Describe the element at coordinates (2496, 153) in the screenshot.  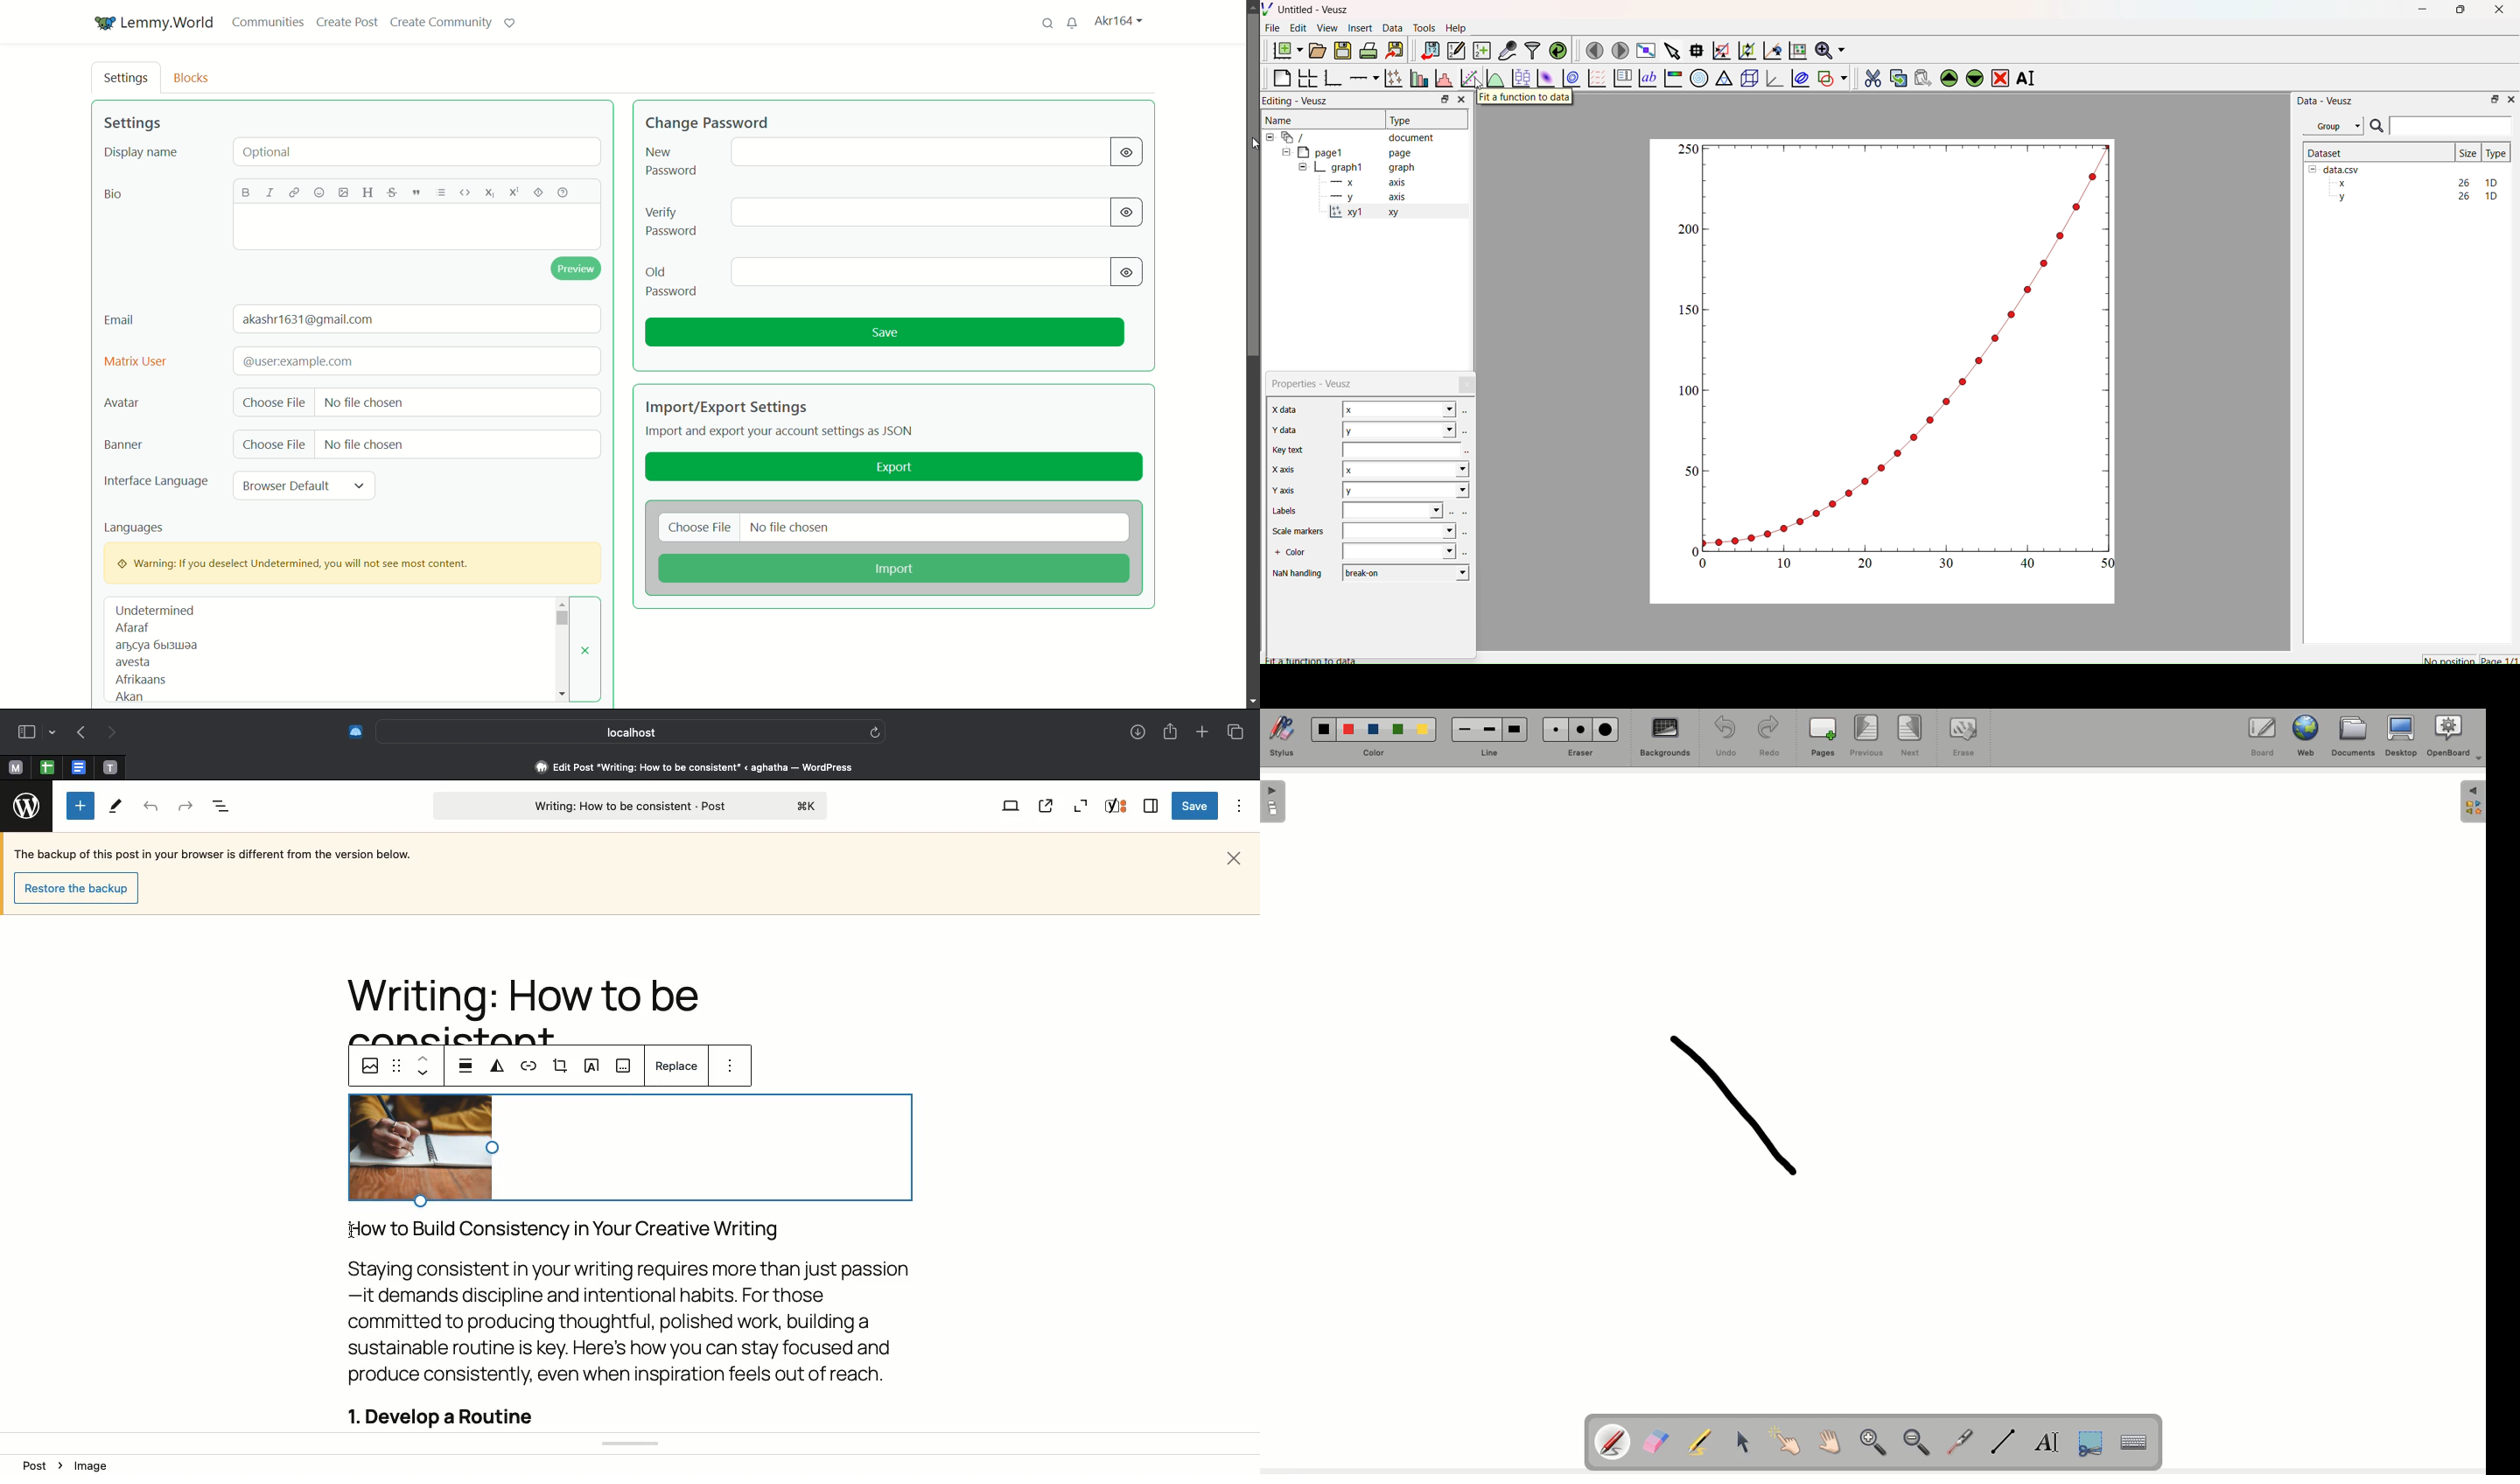
I see `Type` at that location.